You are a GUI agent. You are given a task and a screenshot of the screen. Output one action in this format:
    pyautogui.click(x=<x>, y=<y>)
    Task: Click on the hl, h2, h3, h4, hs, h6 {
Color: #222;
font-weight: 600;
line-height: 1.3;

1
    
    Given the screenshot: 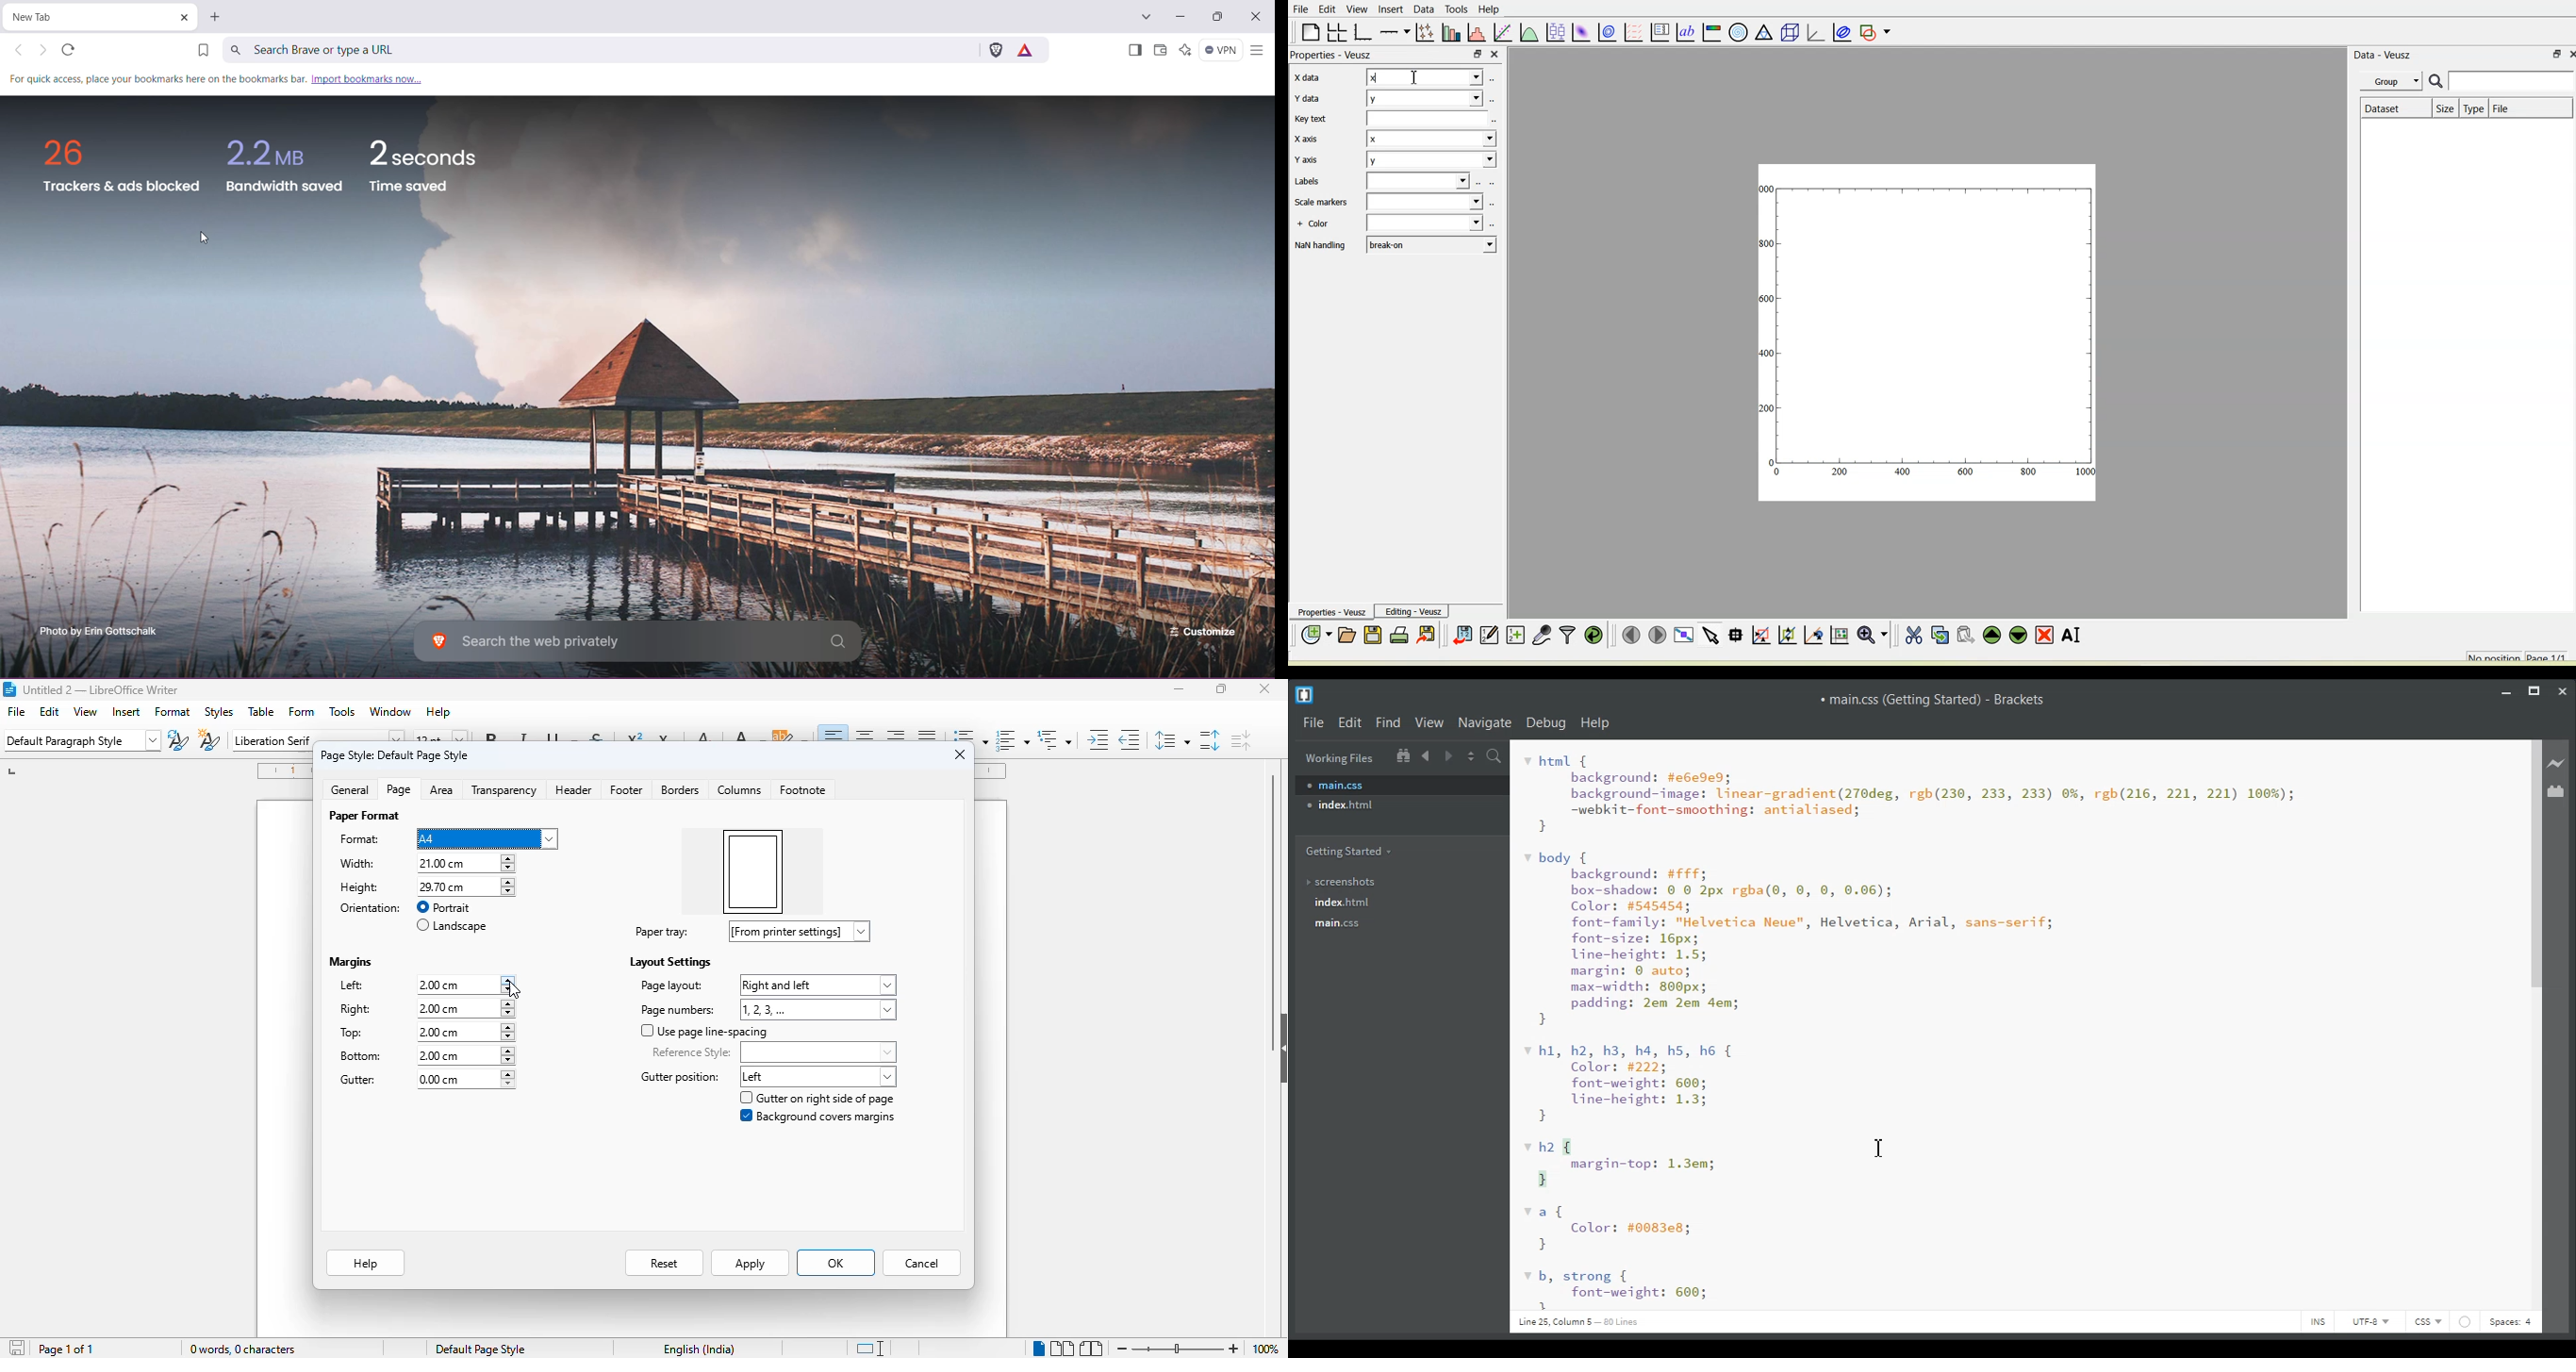 What is the action you would take?
    pyautogui.click(x=1631, y=1084)
    